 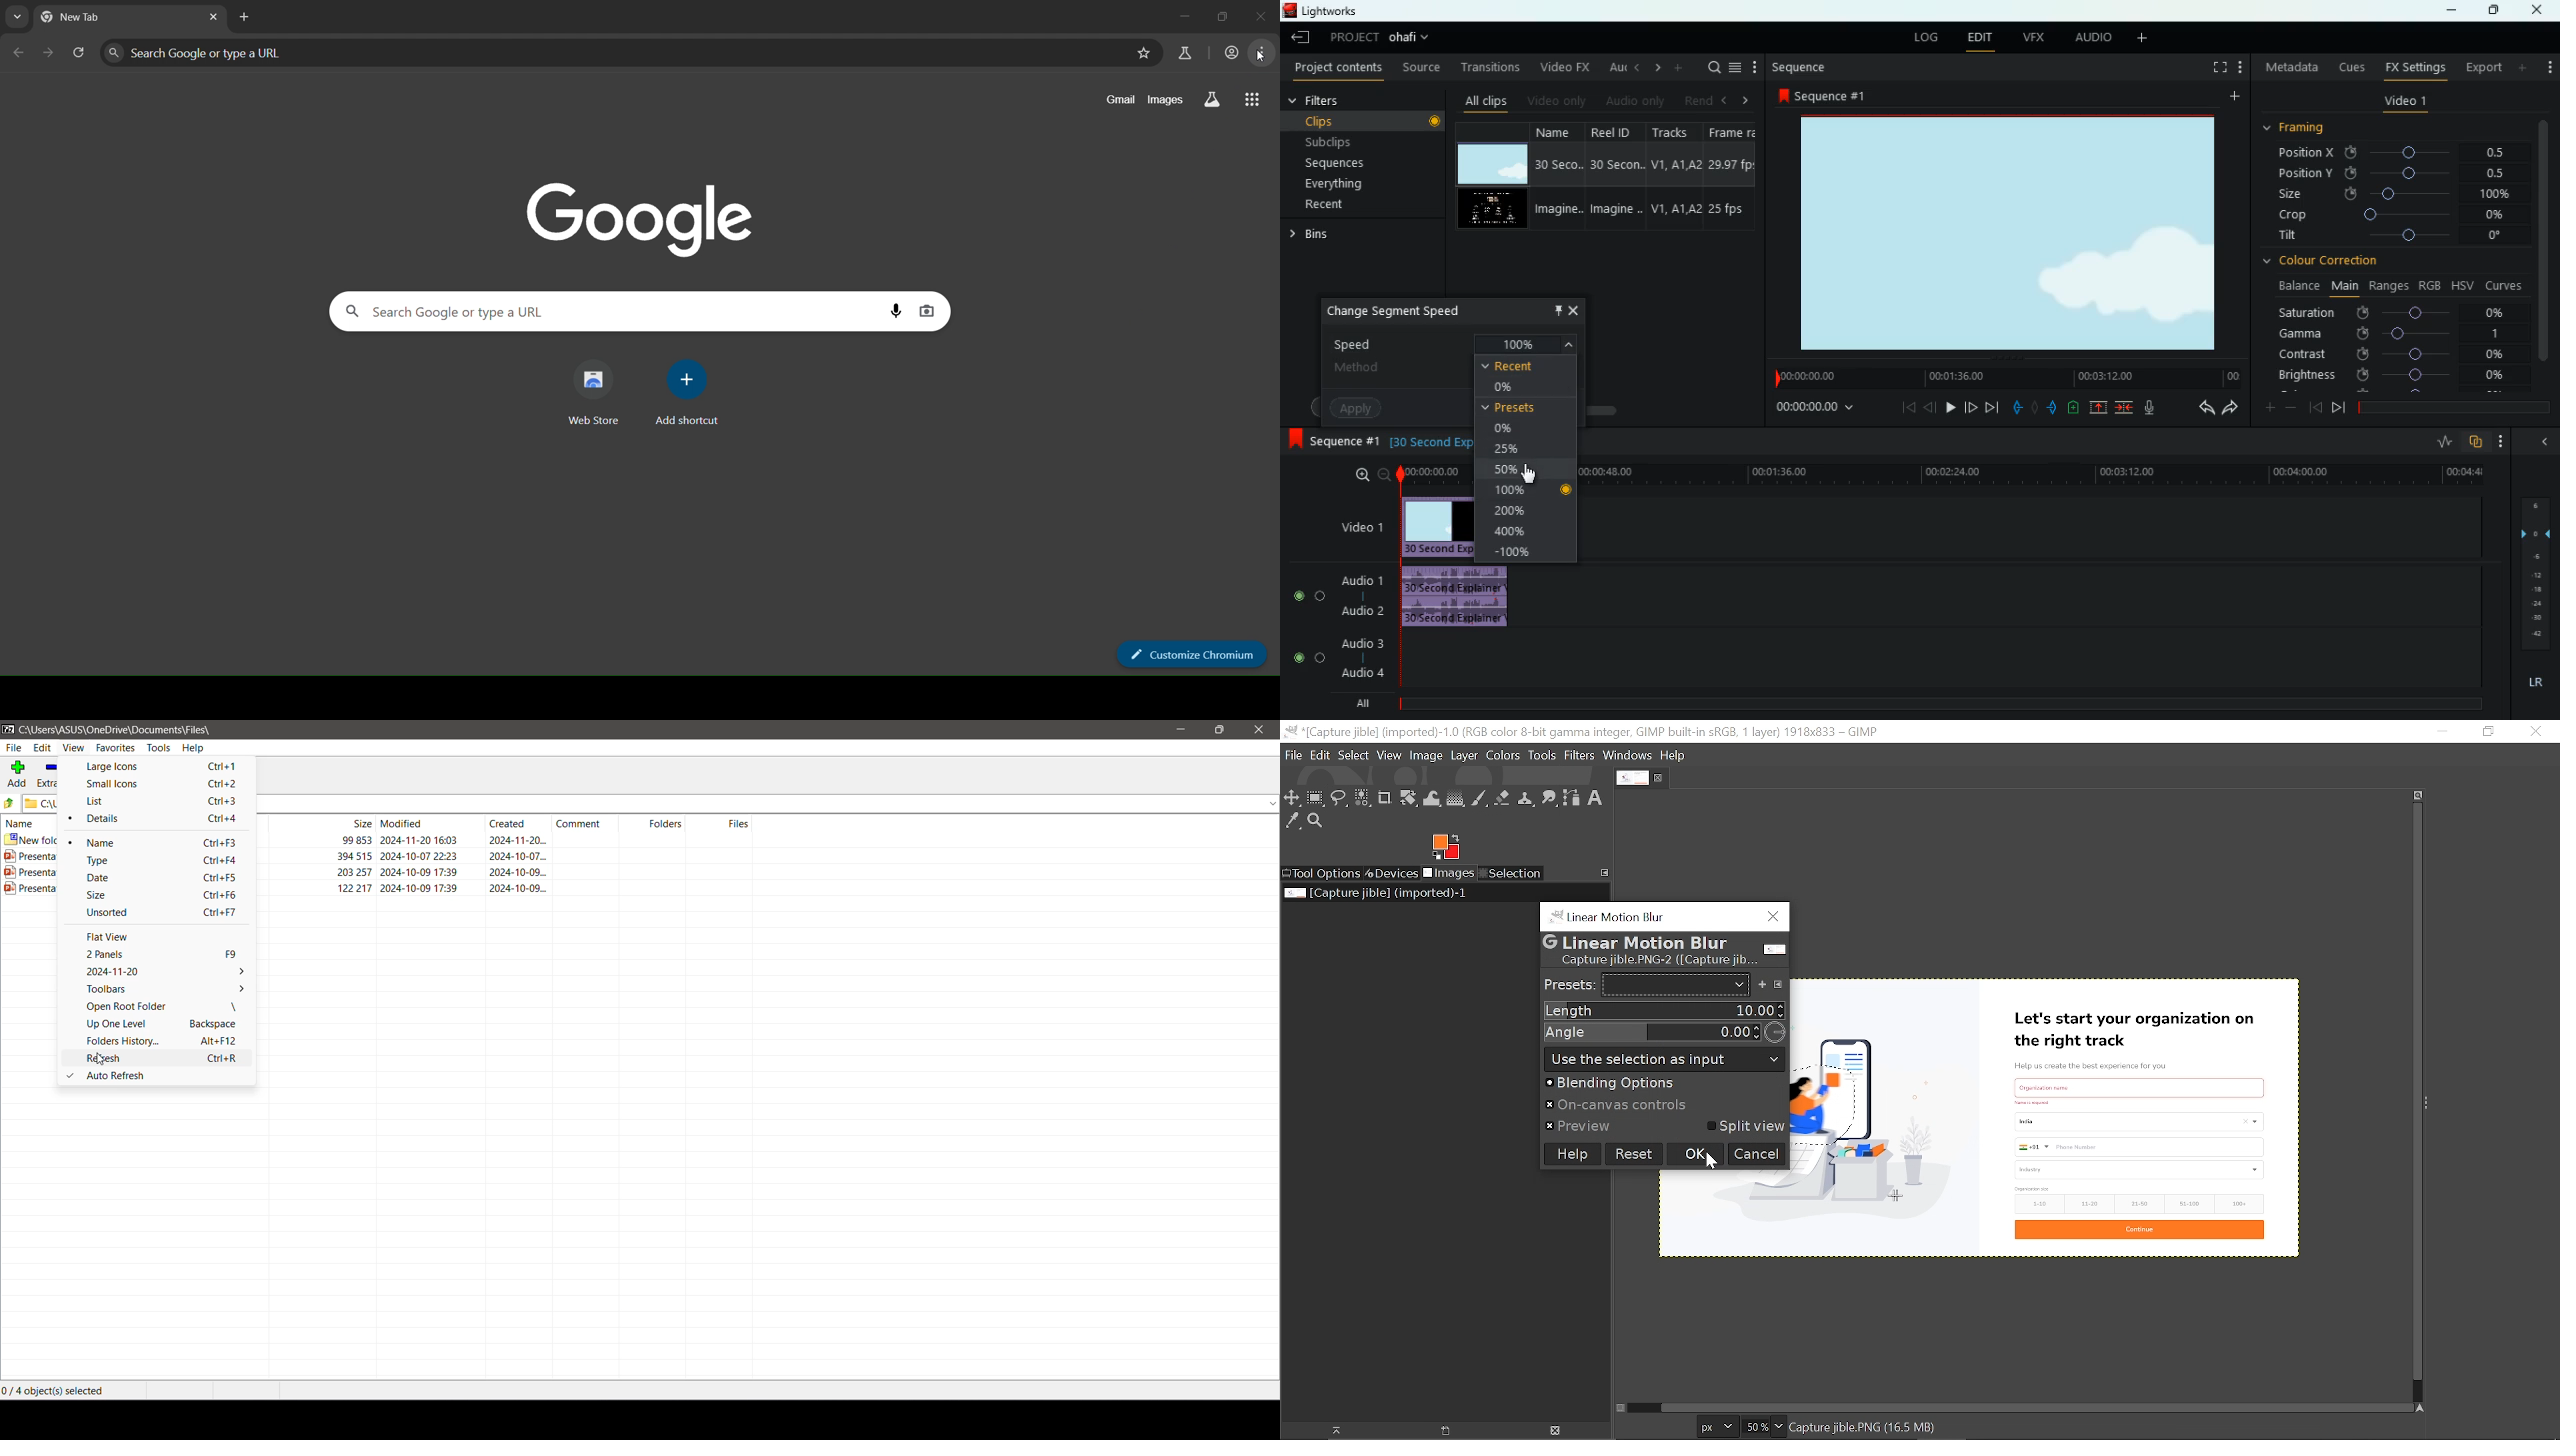 I want to click on cursor, so click(x=1255, y=59).